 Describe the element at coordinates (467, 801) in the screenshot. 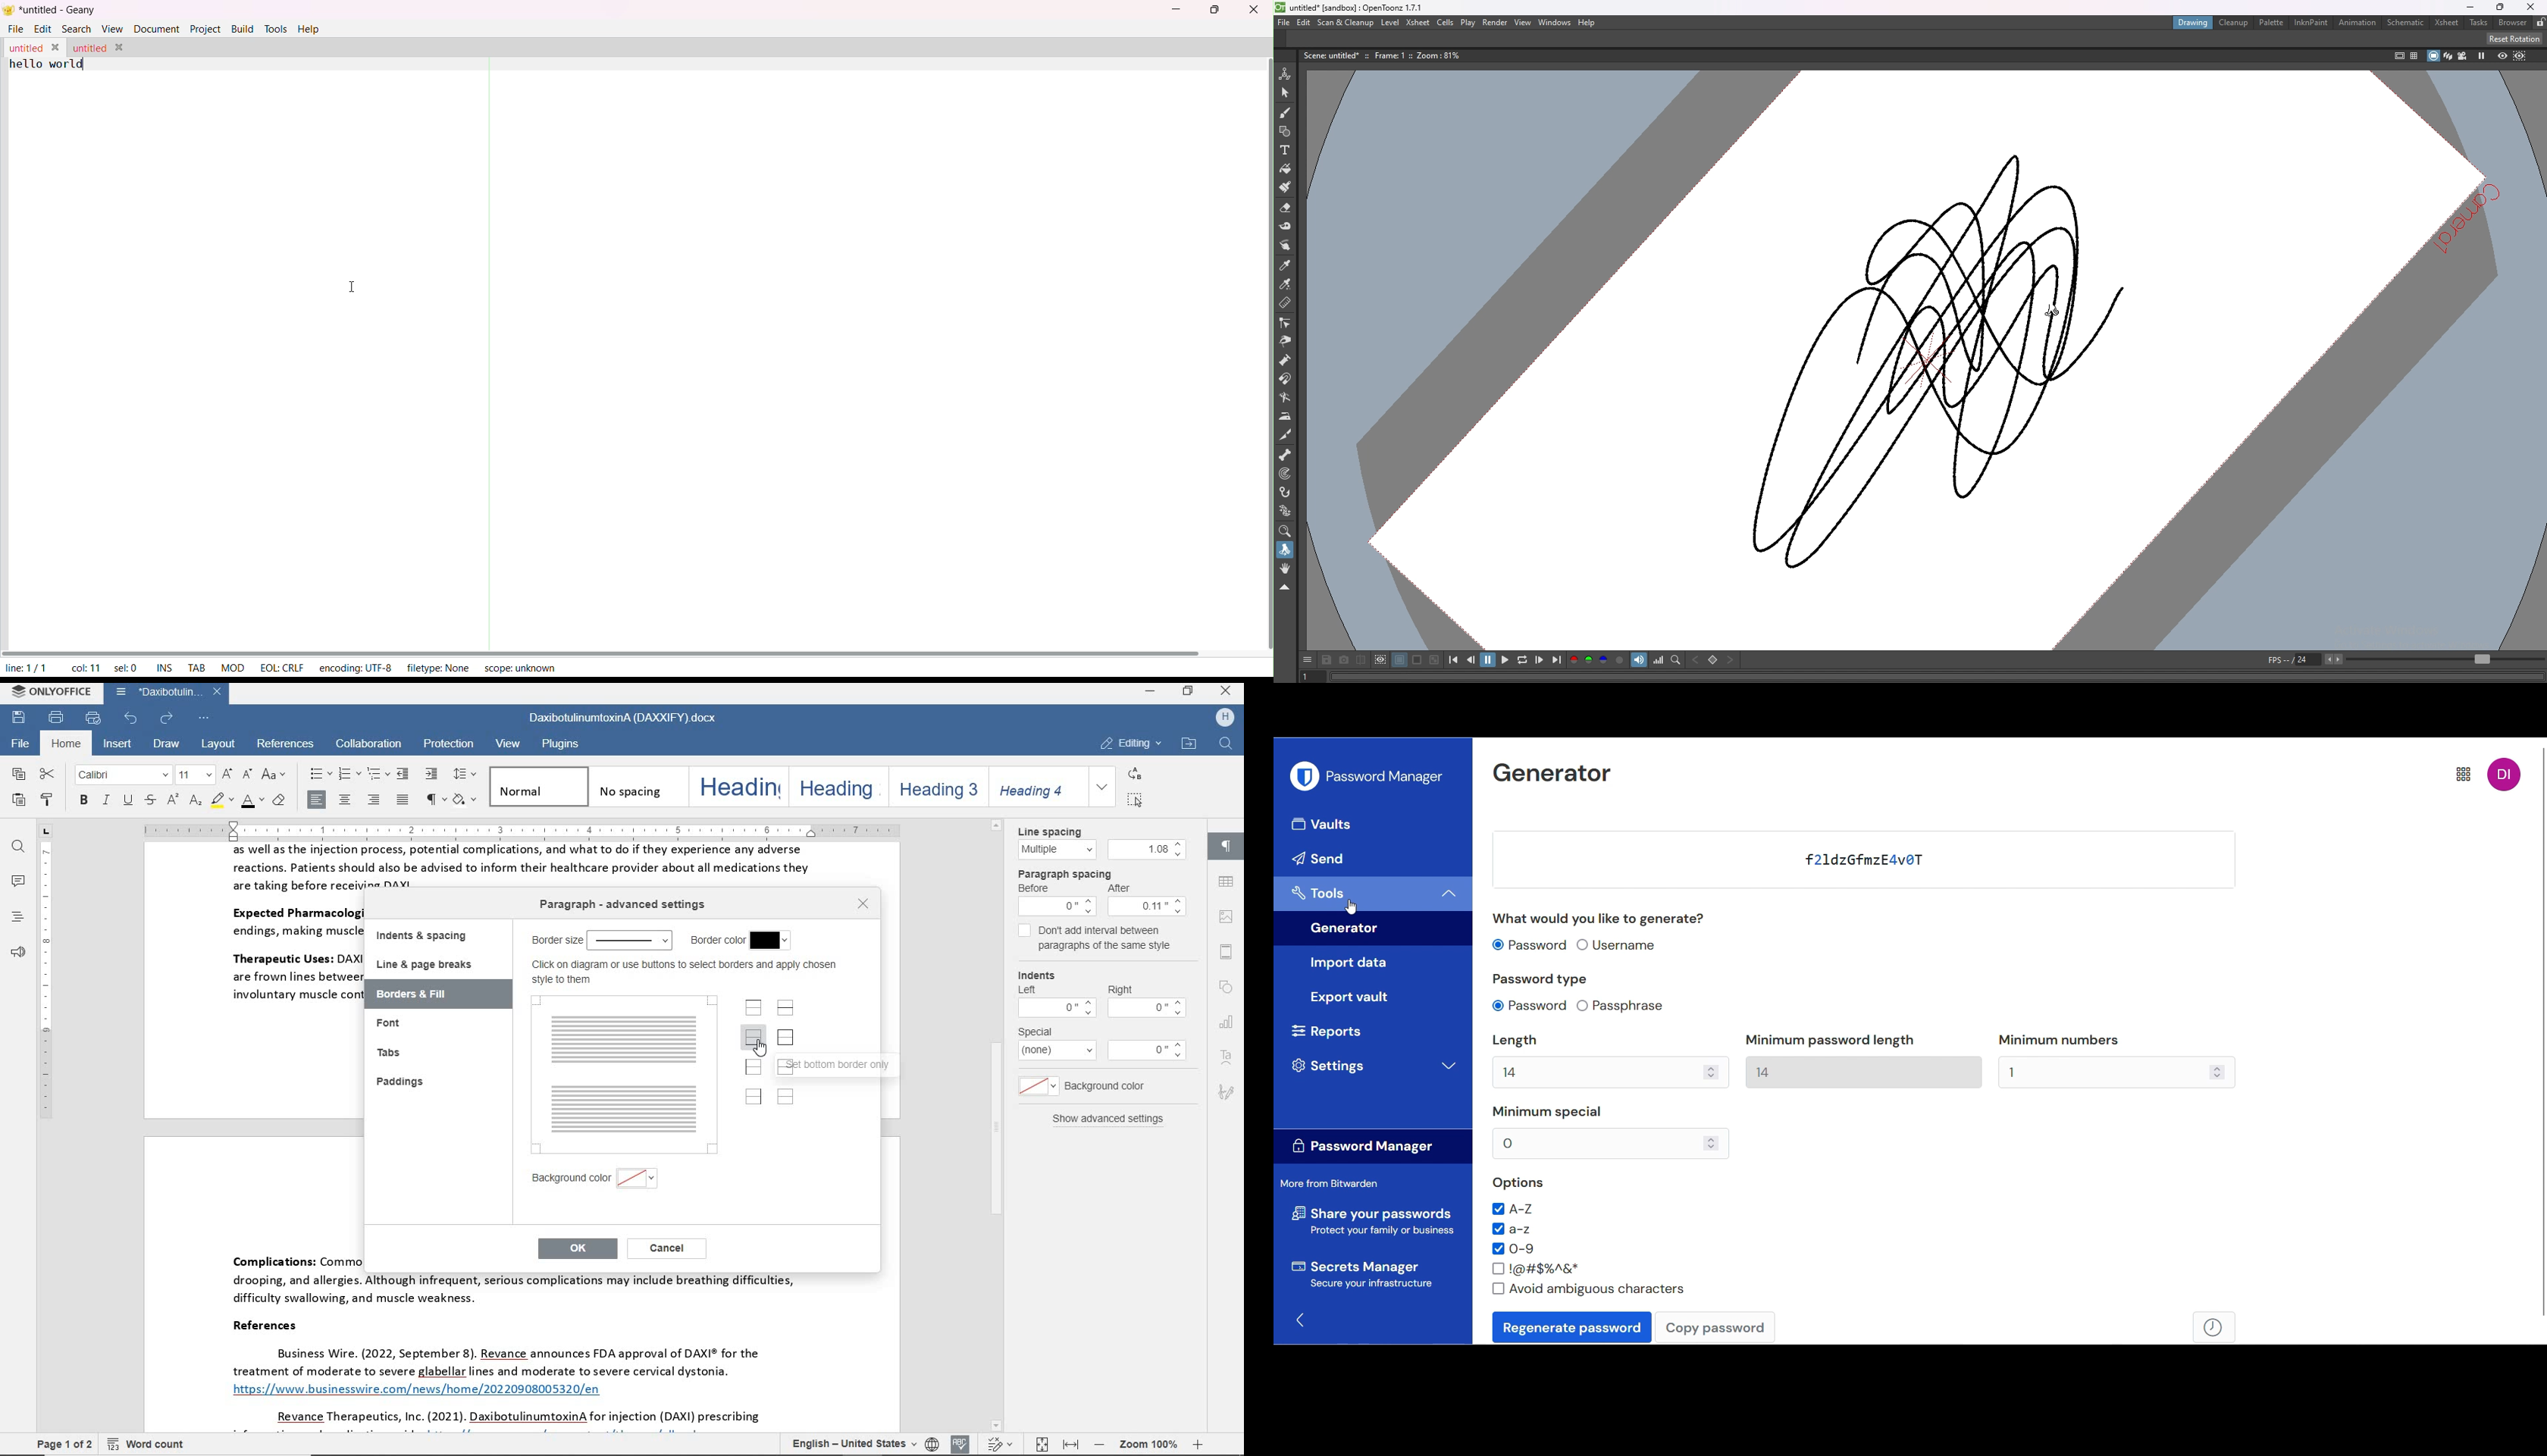

I see `shading` at that location.